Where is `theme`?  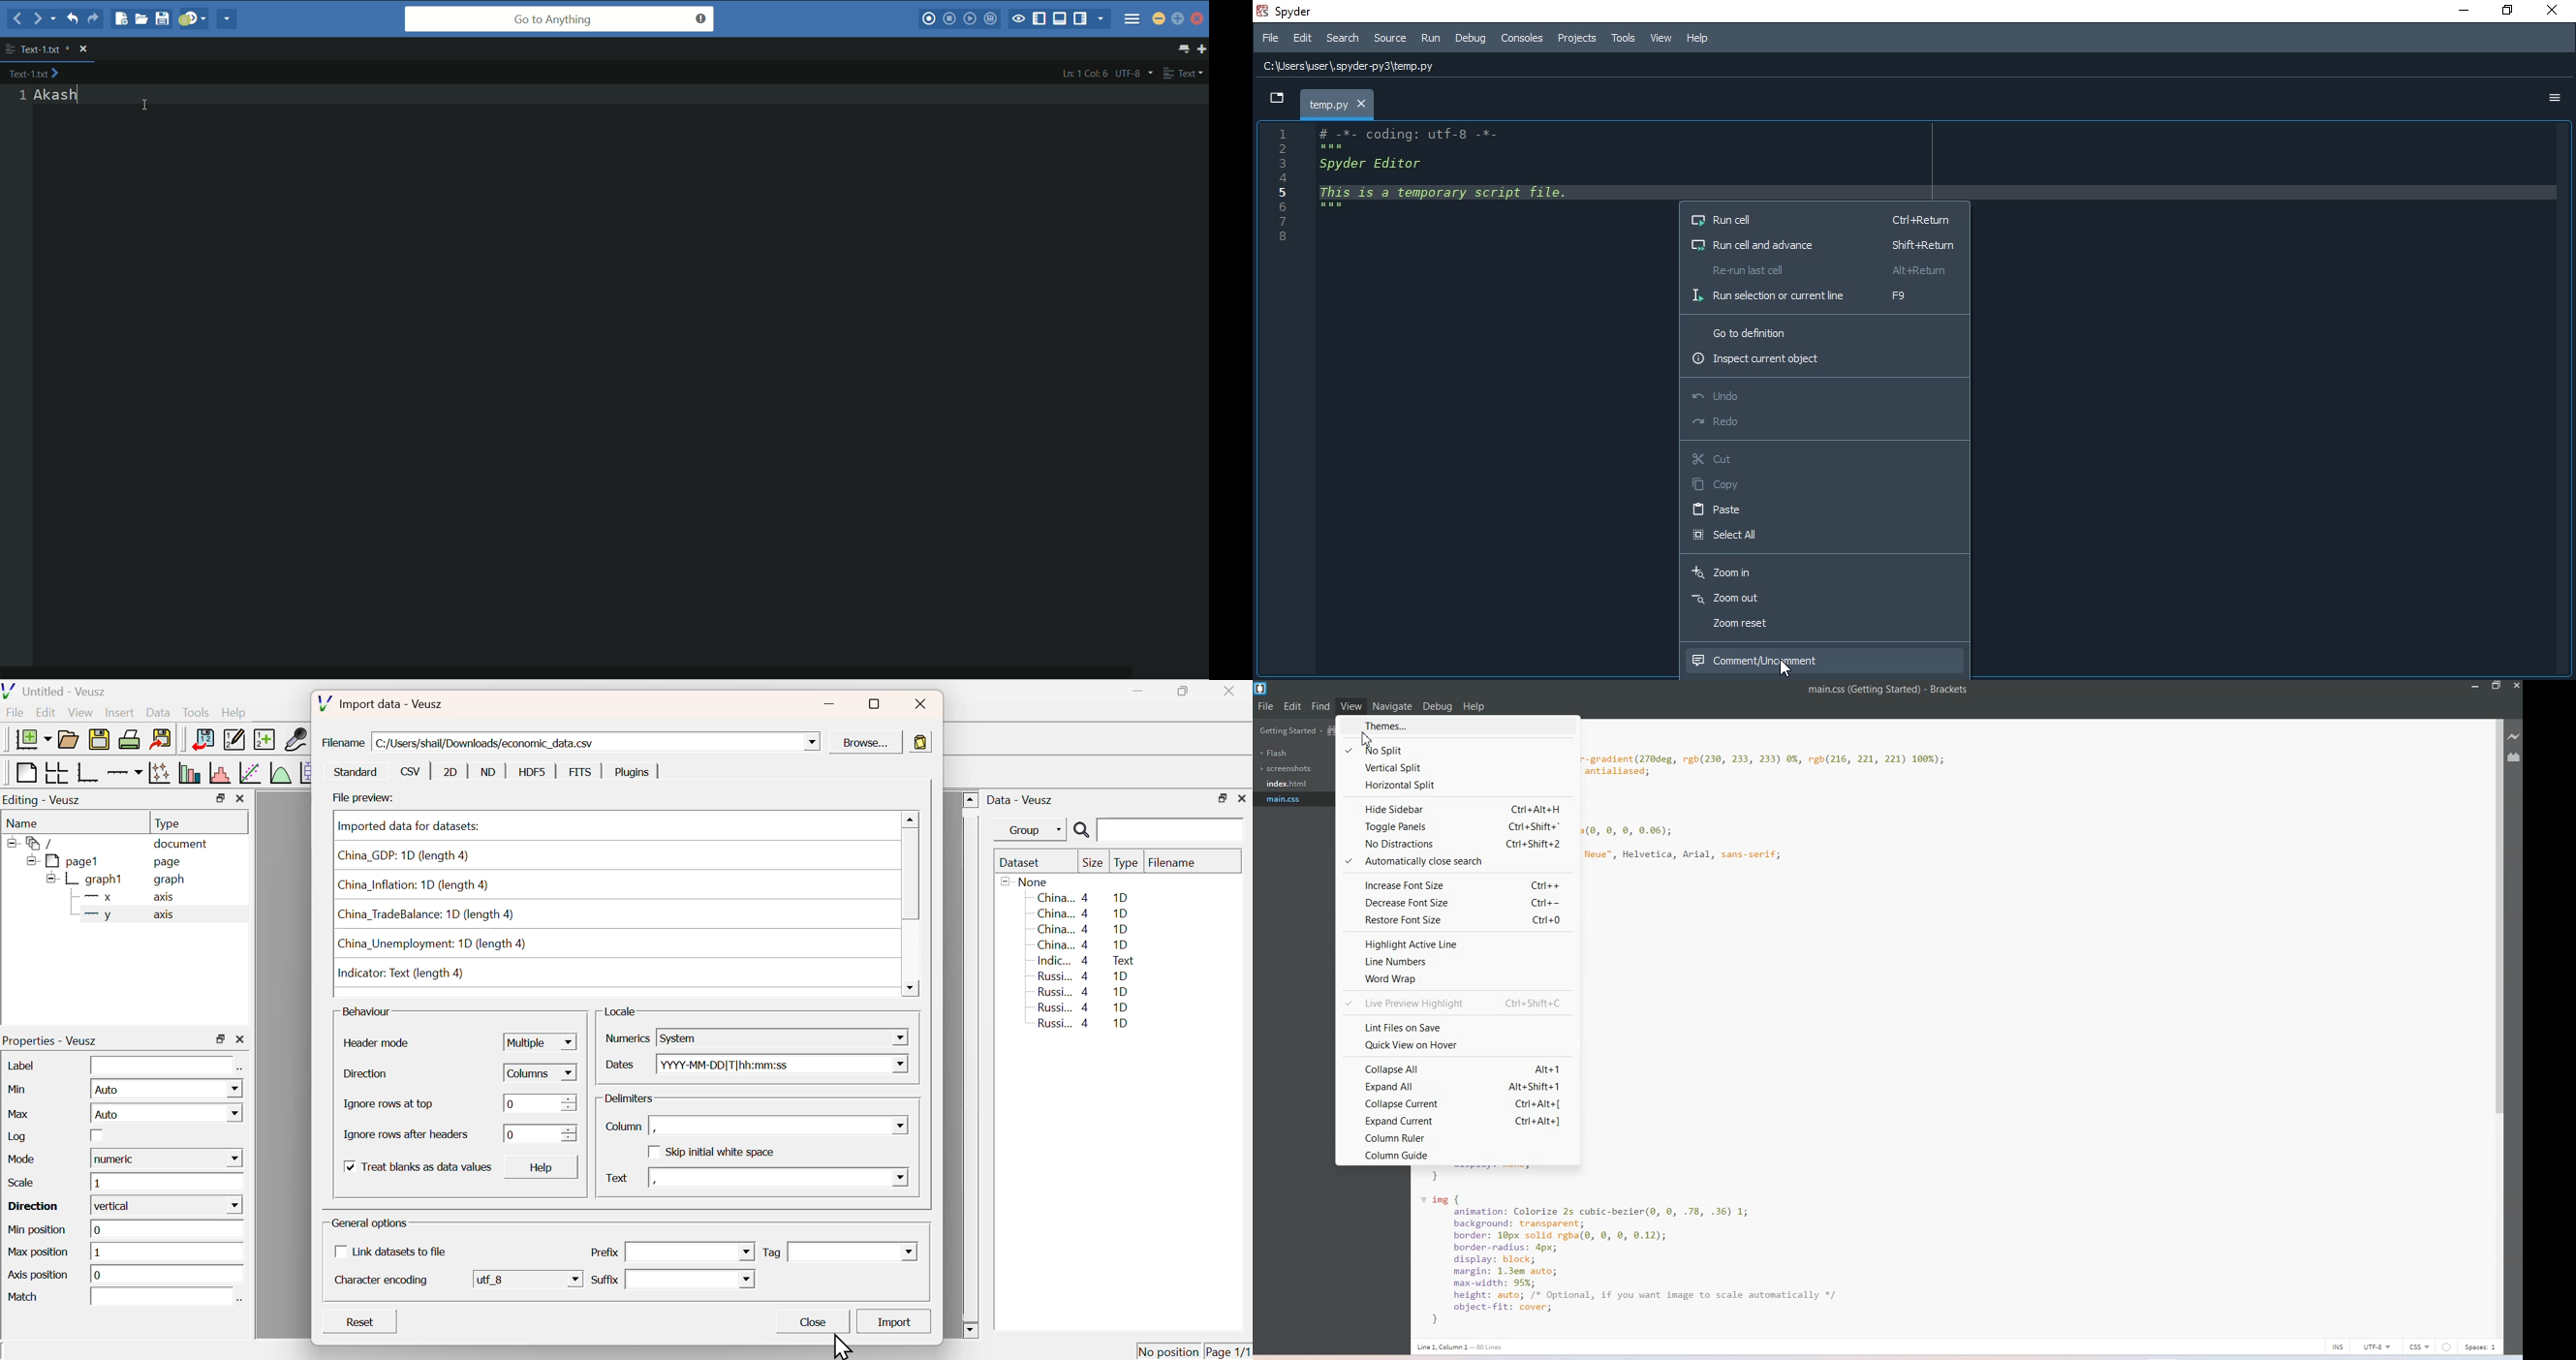 theme is located at coordinates (1444, 726).